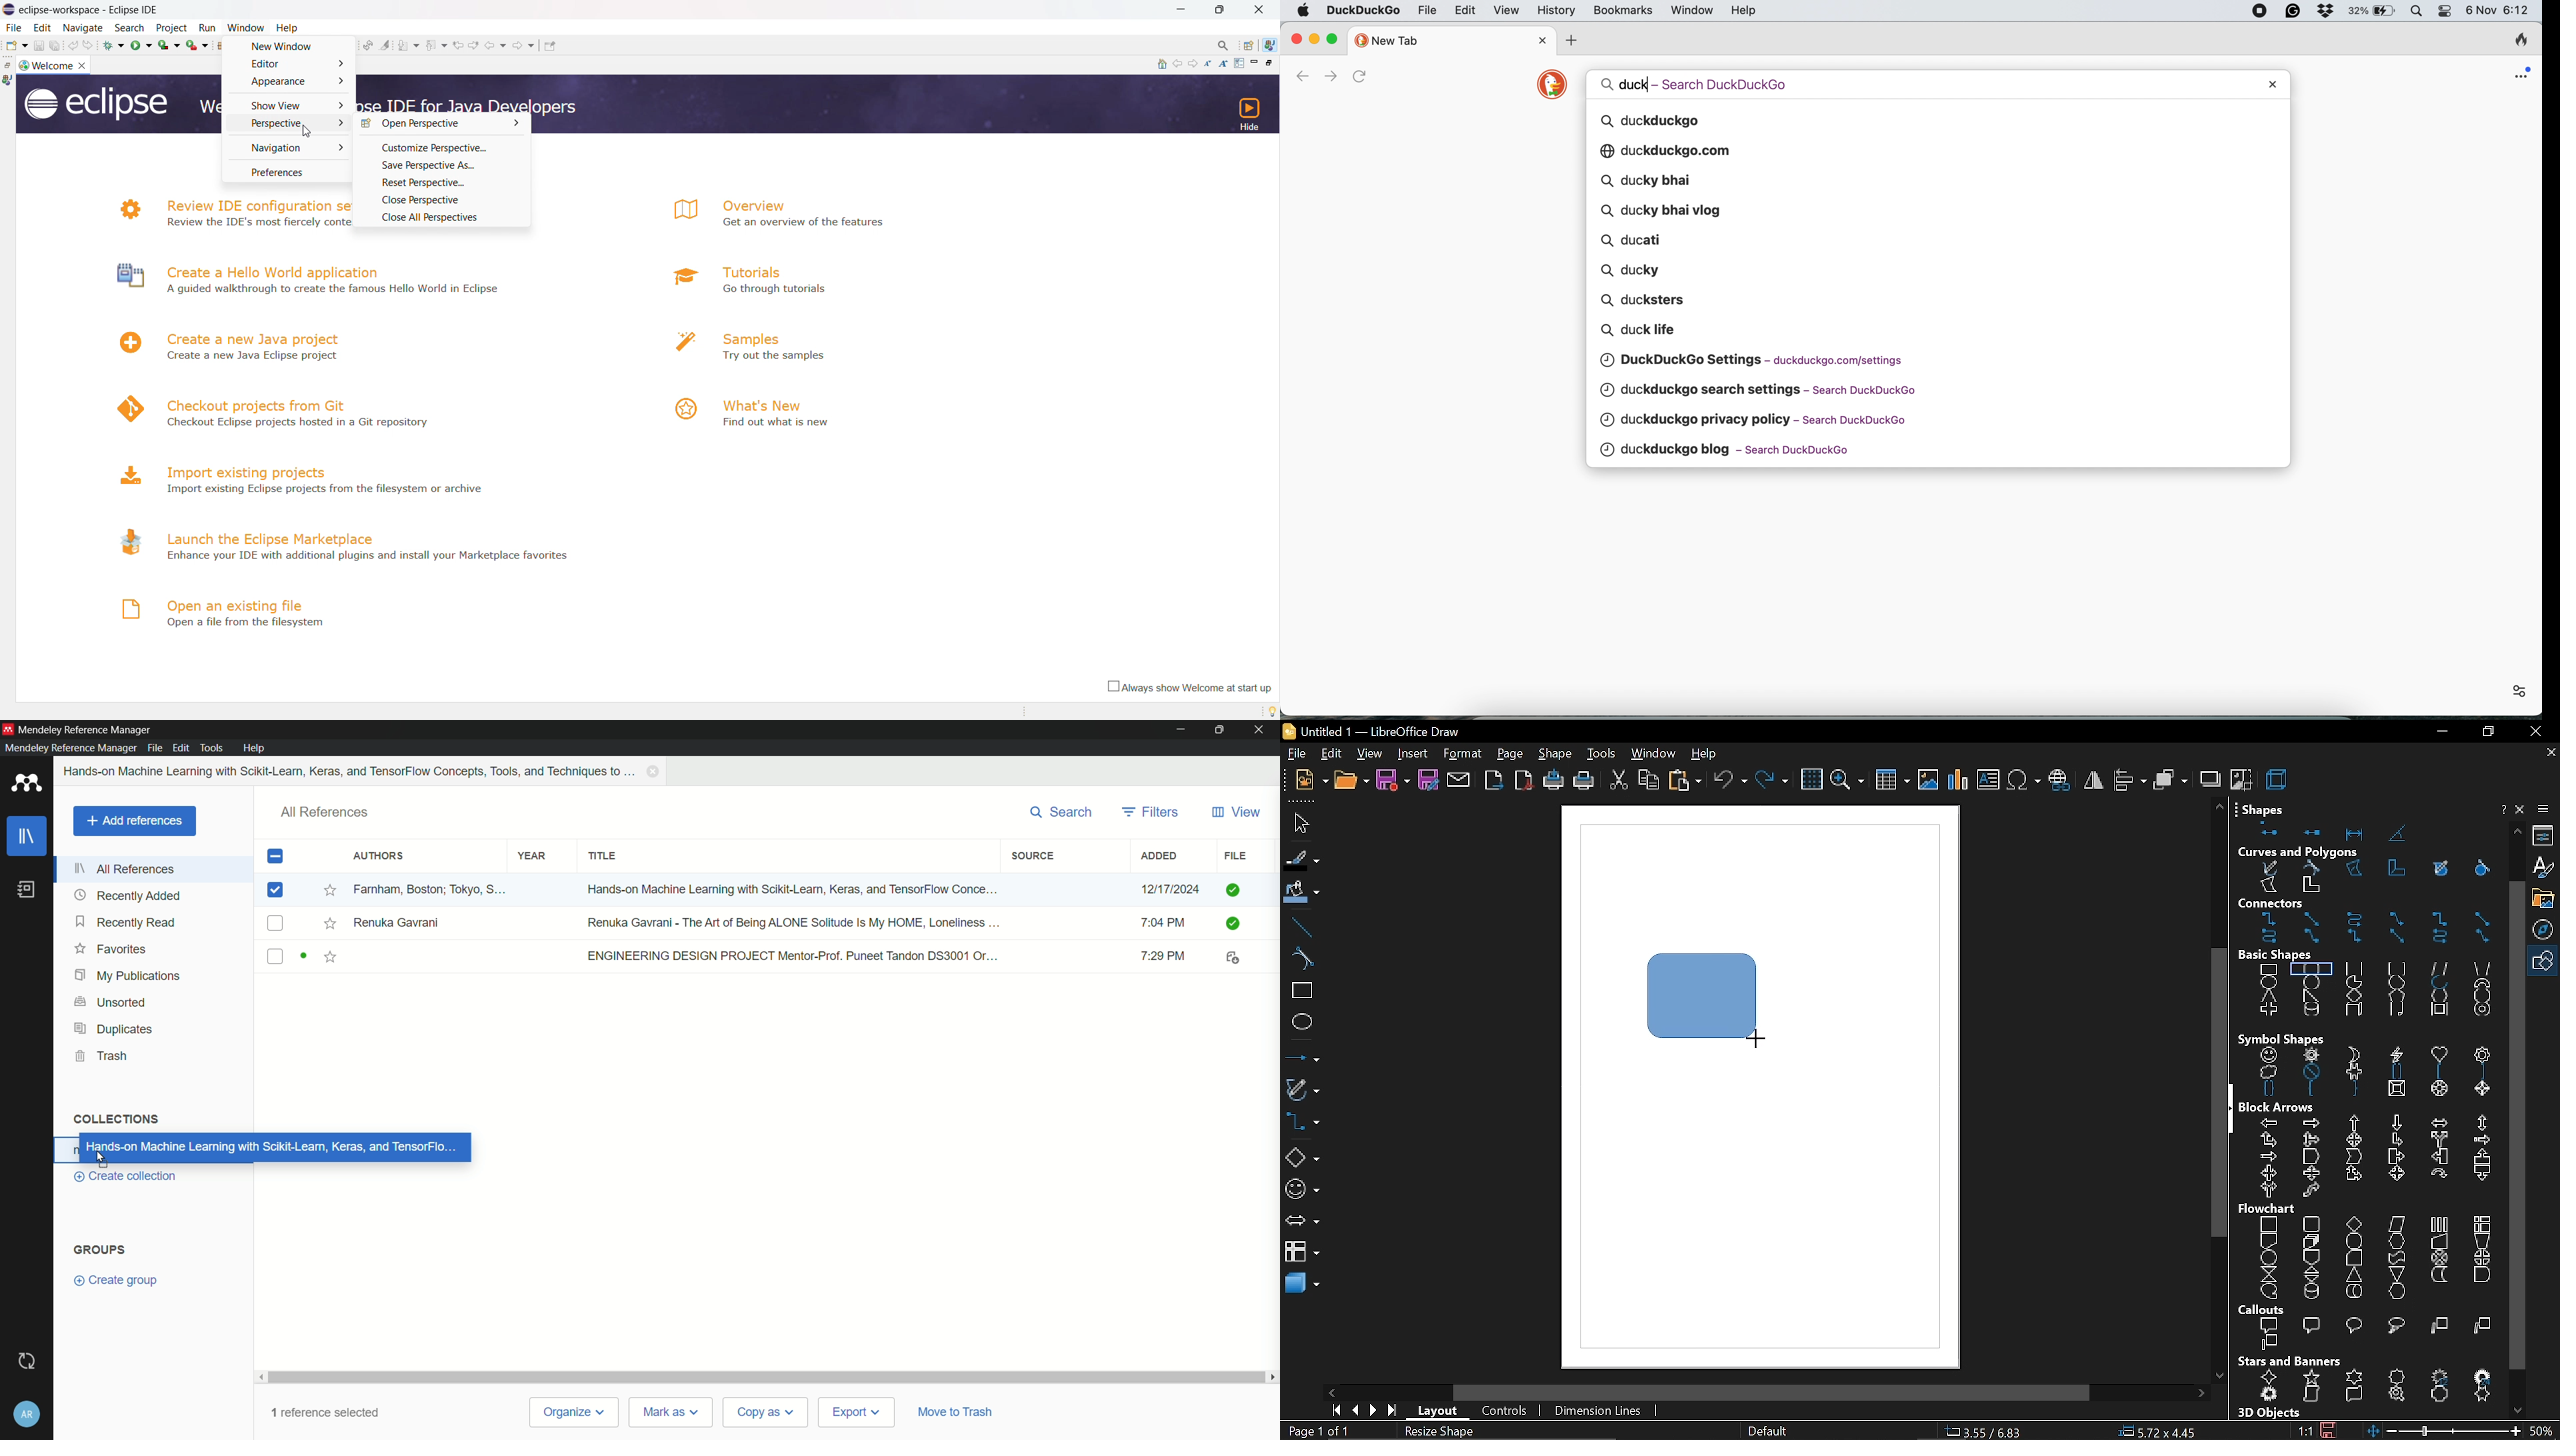  I want to click on fill color, so click(1303, 893).